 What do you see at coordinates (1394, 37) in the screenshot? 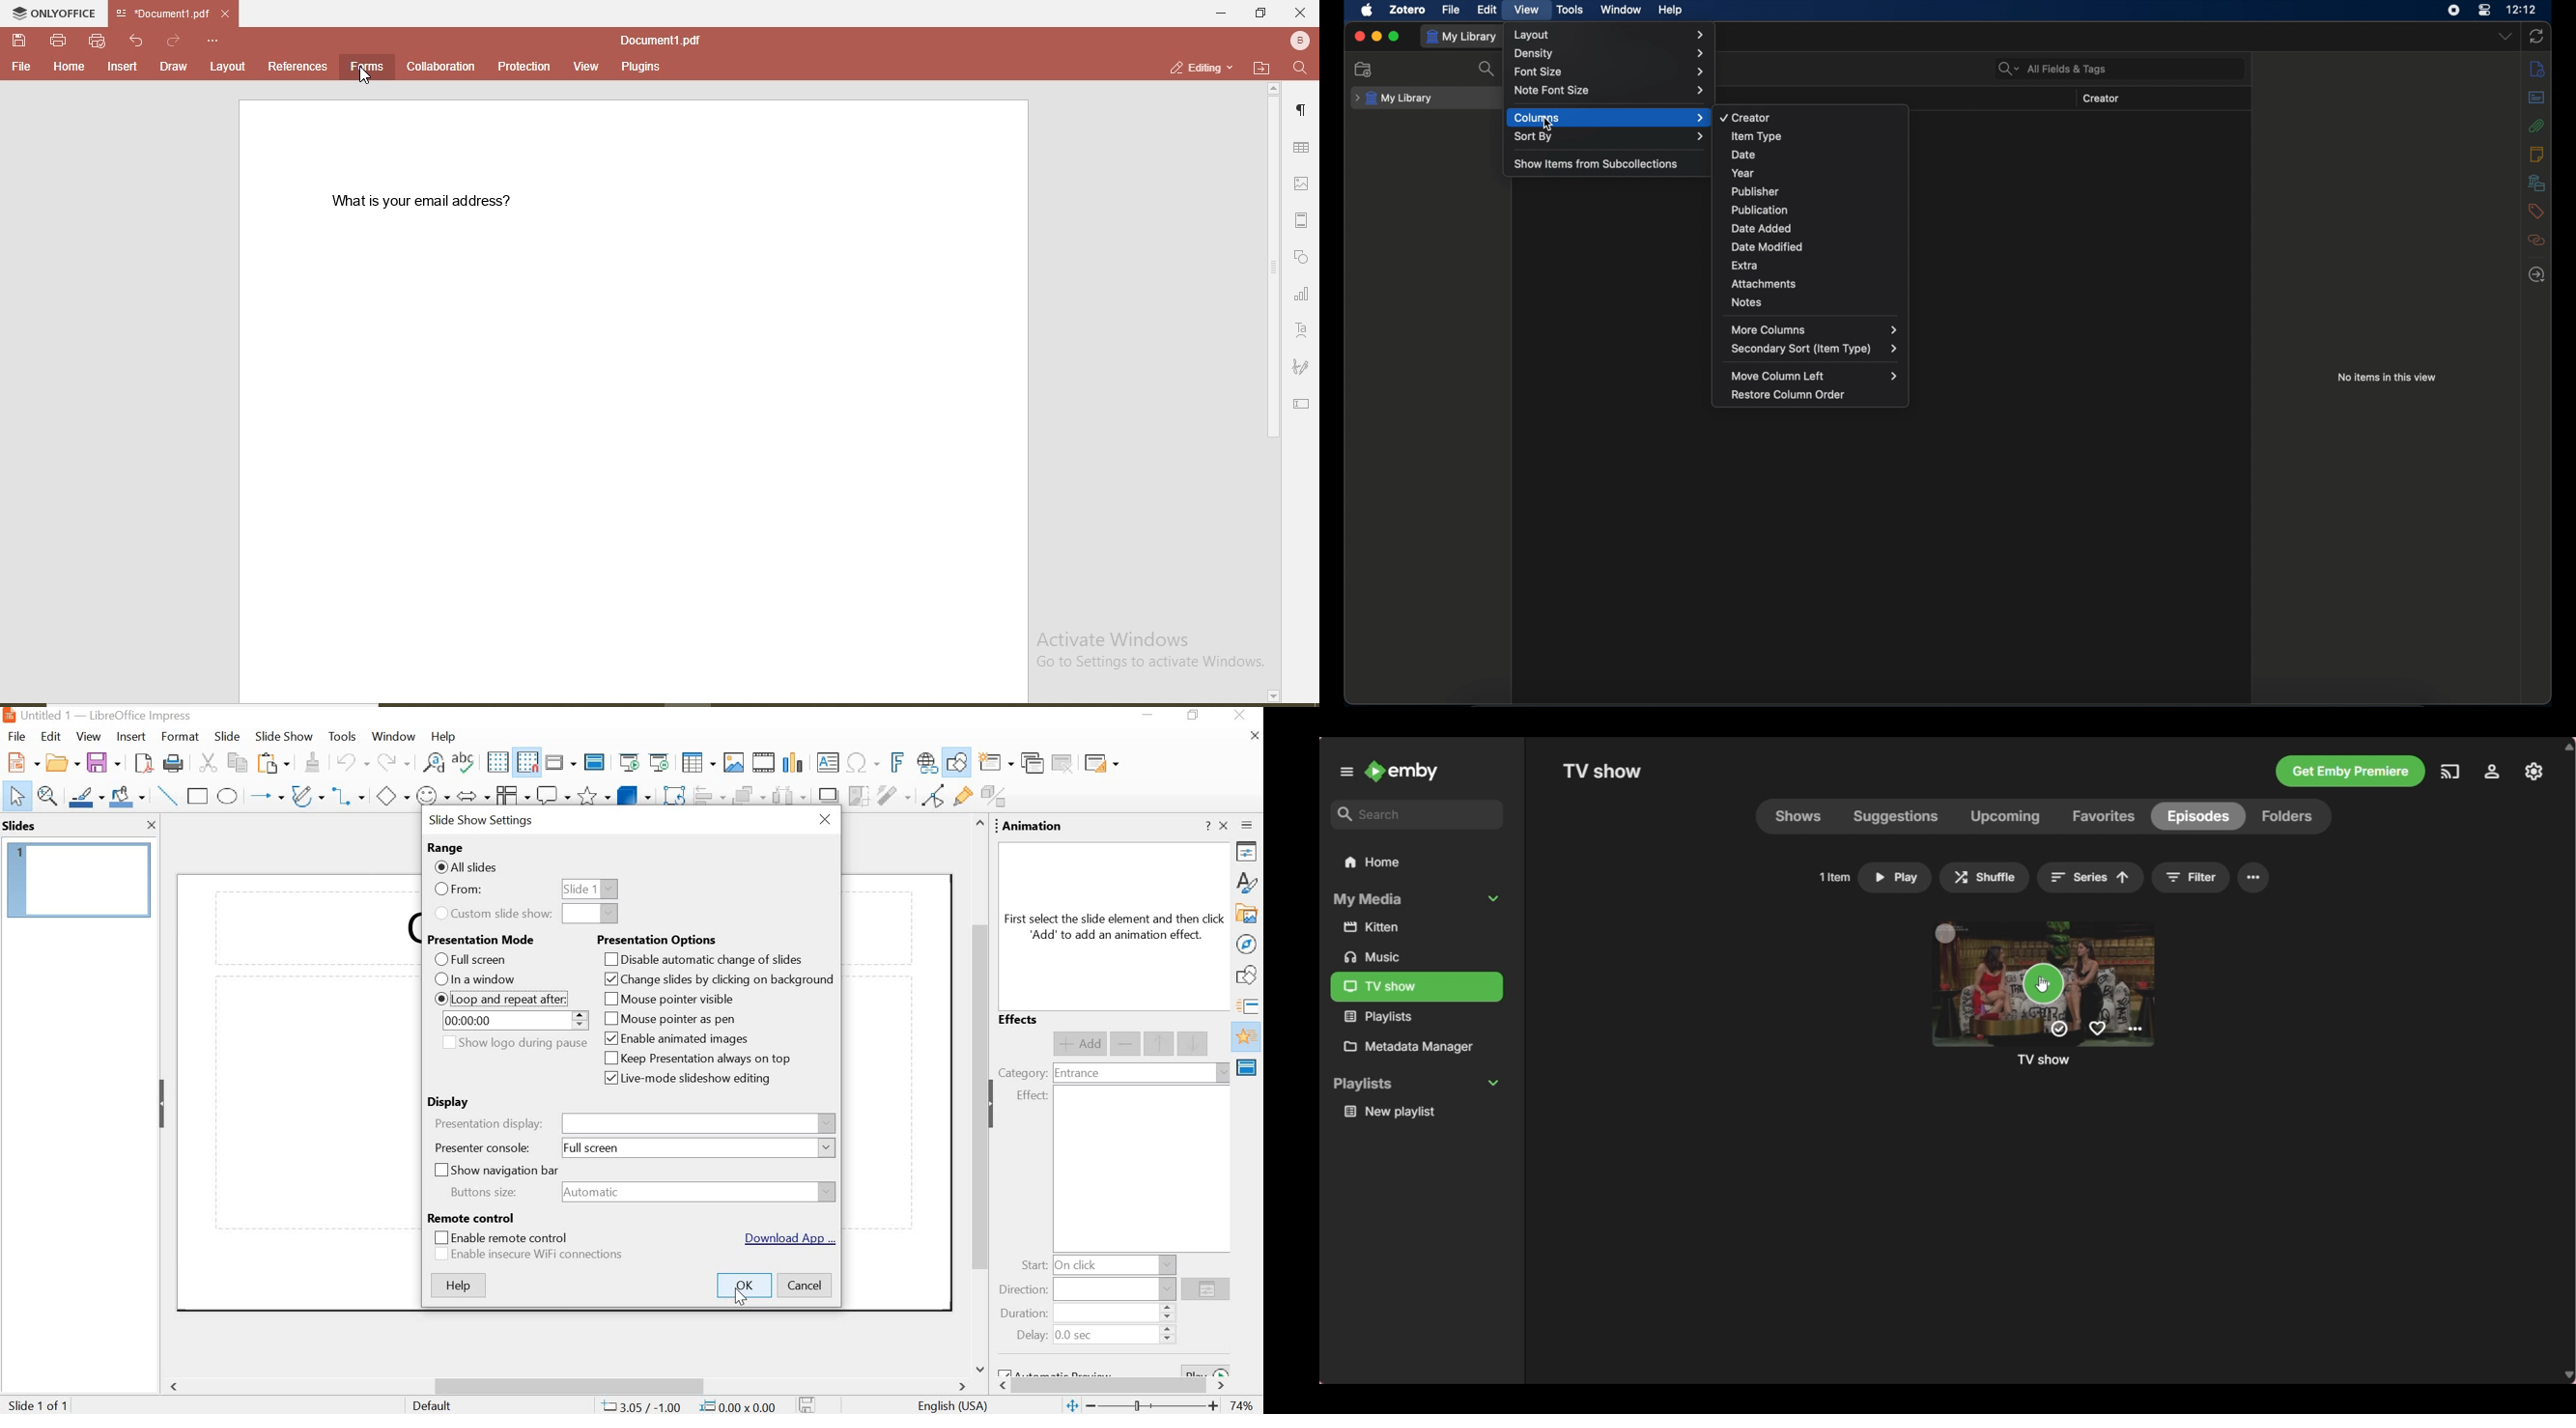
I see `maximize` at bounding box center [1394, 37].